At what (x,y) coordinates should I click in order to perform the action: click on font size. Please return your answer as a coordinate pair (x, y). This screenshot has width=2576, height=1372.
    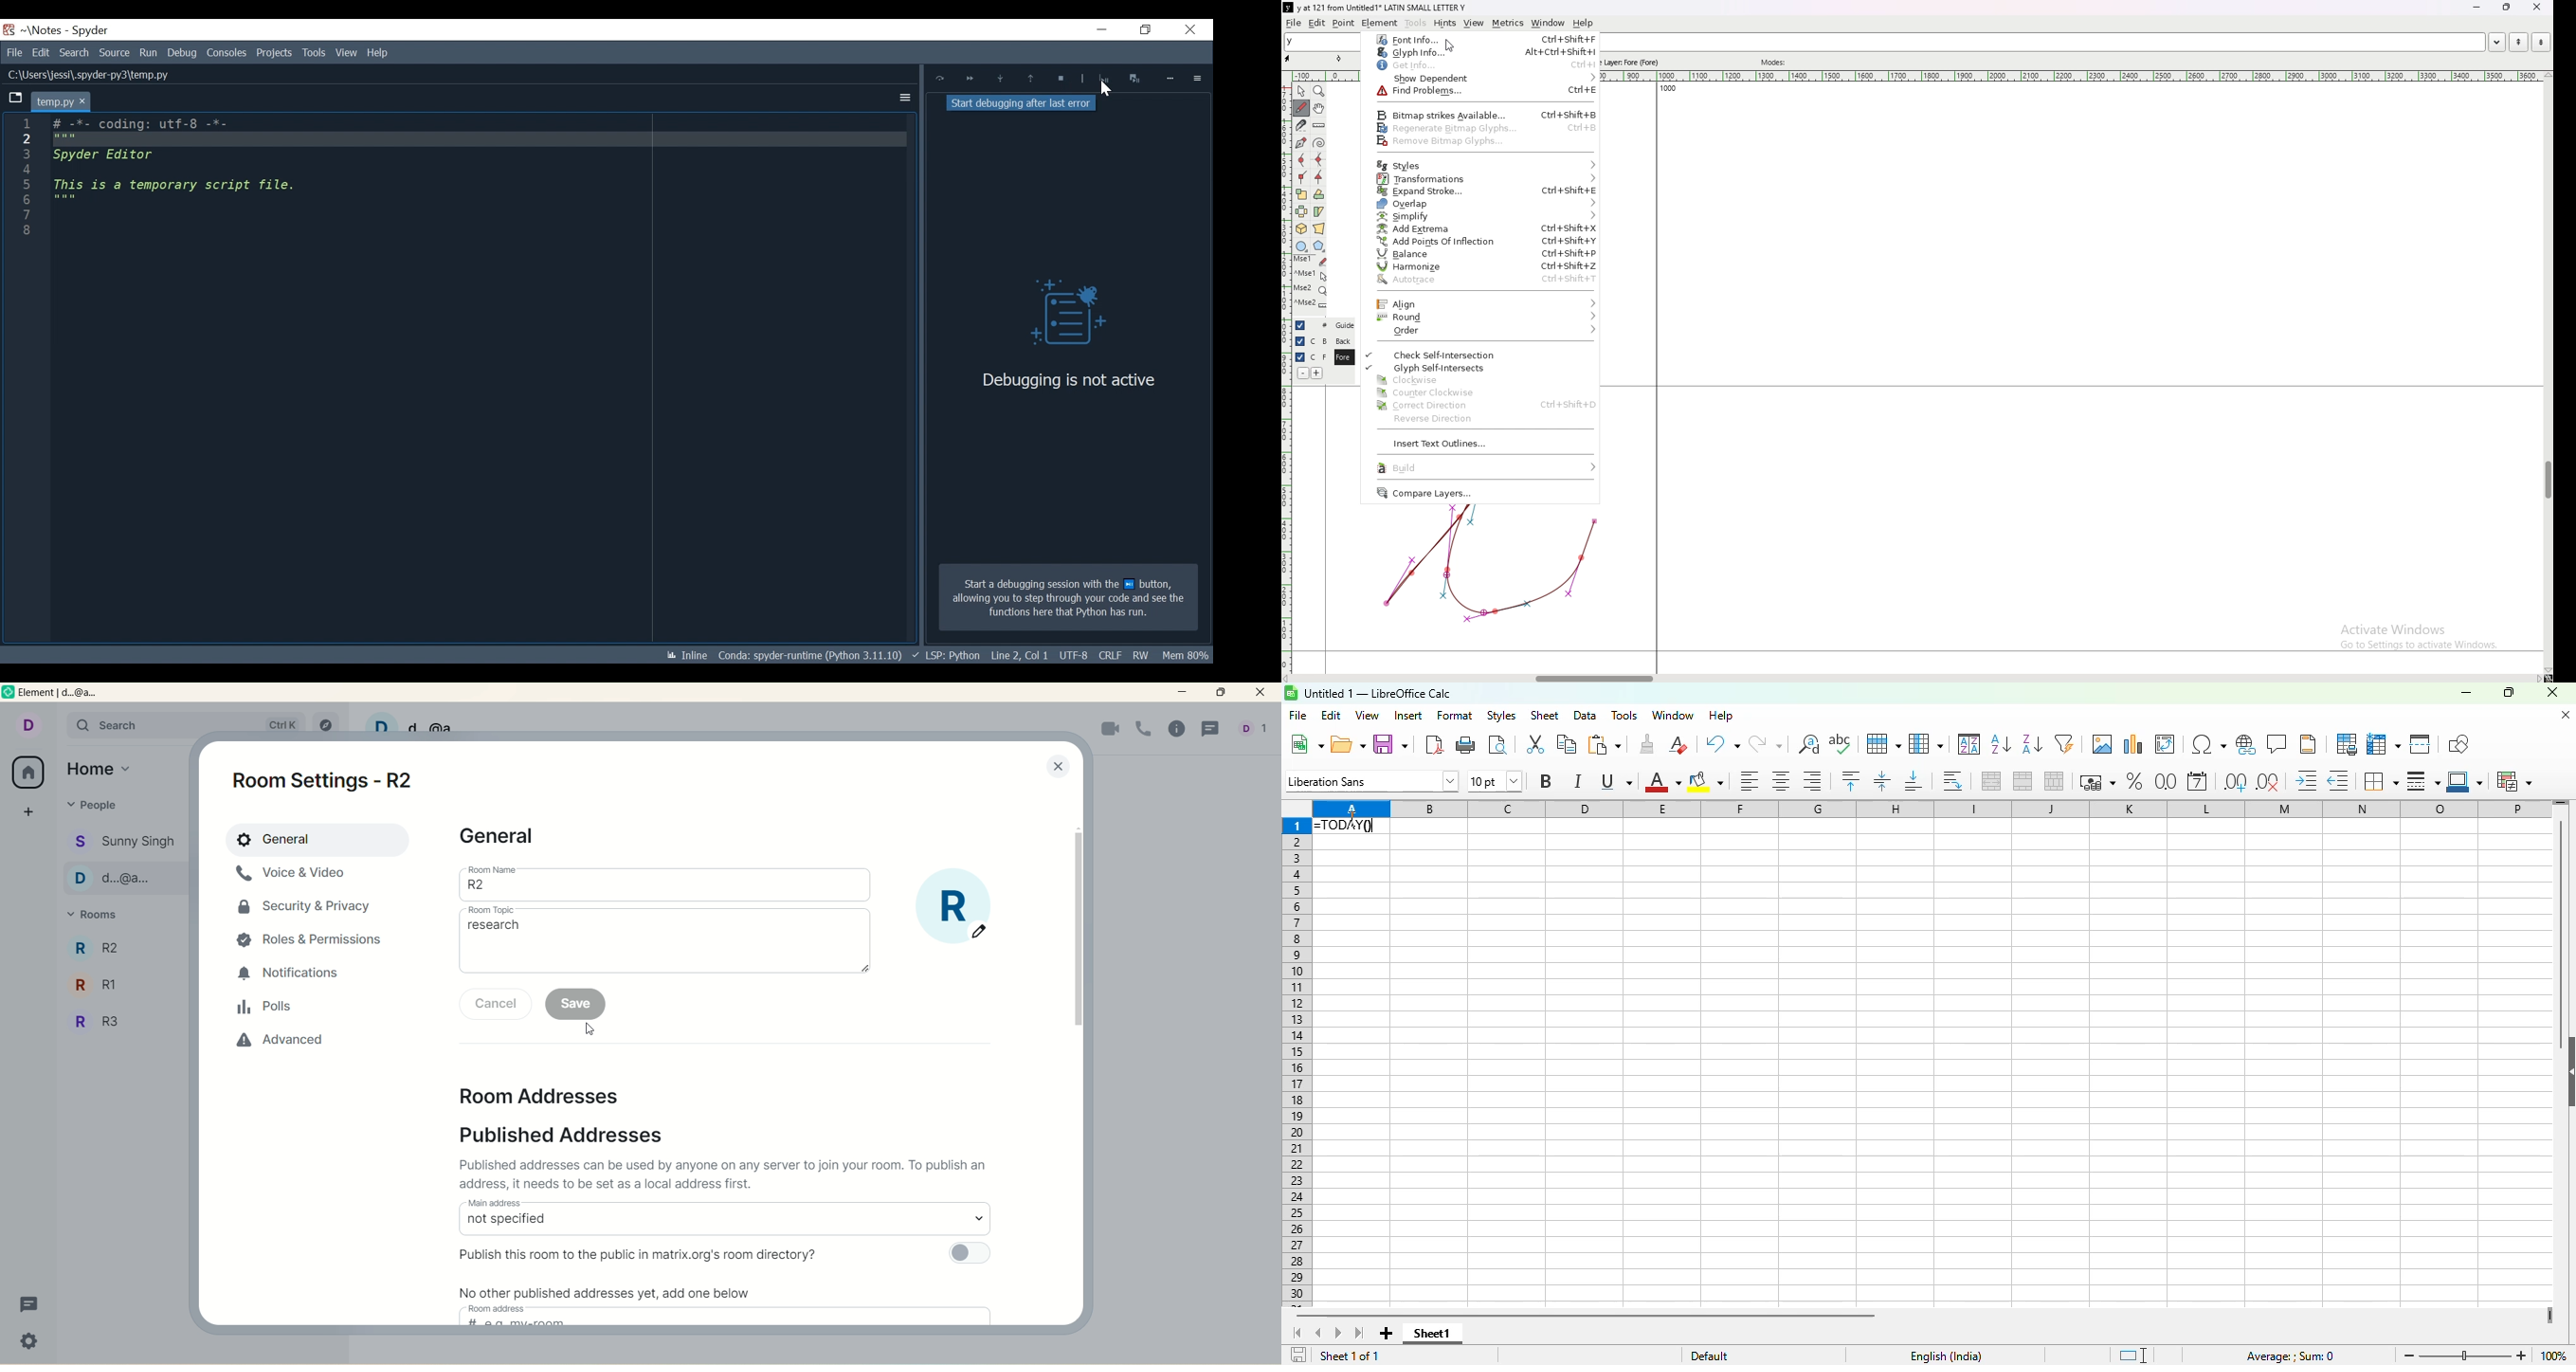
    Looking at the image, I should click on (1494, 780).